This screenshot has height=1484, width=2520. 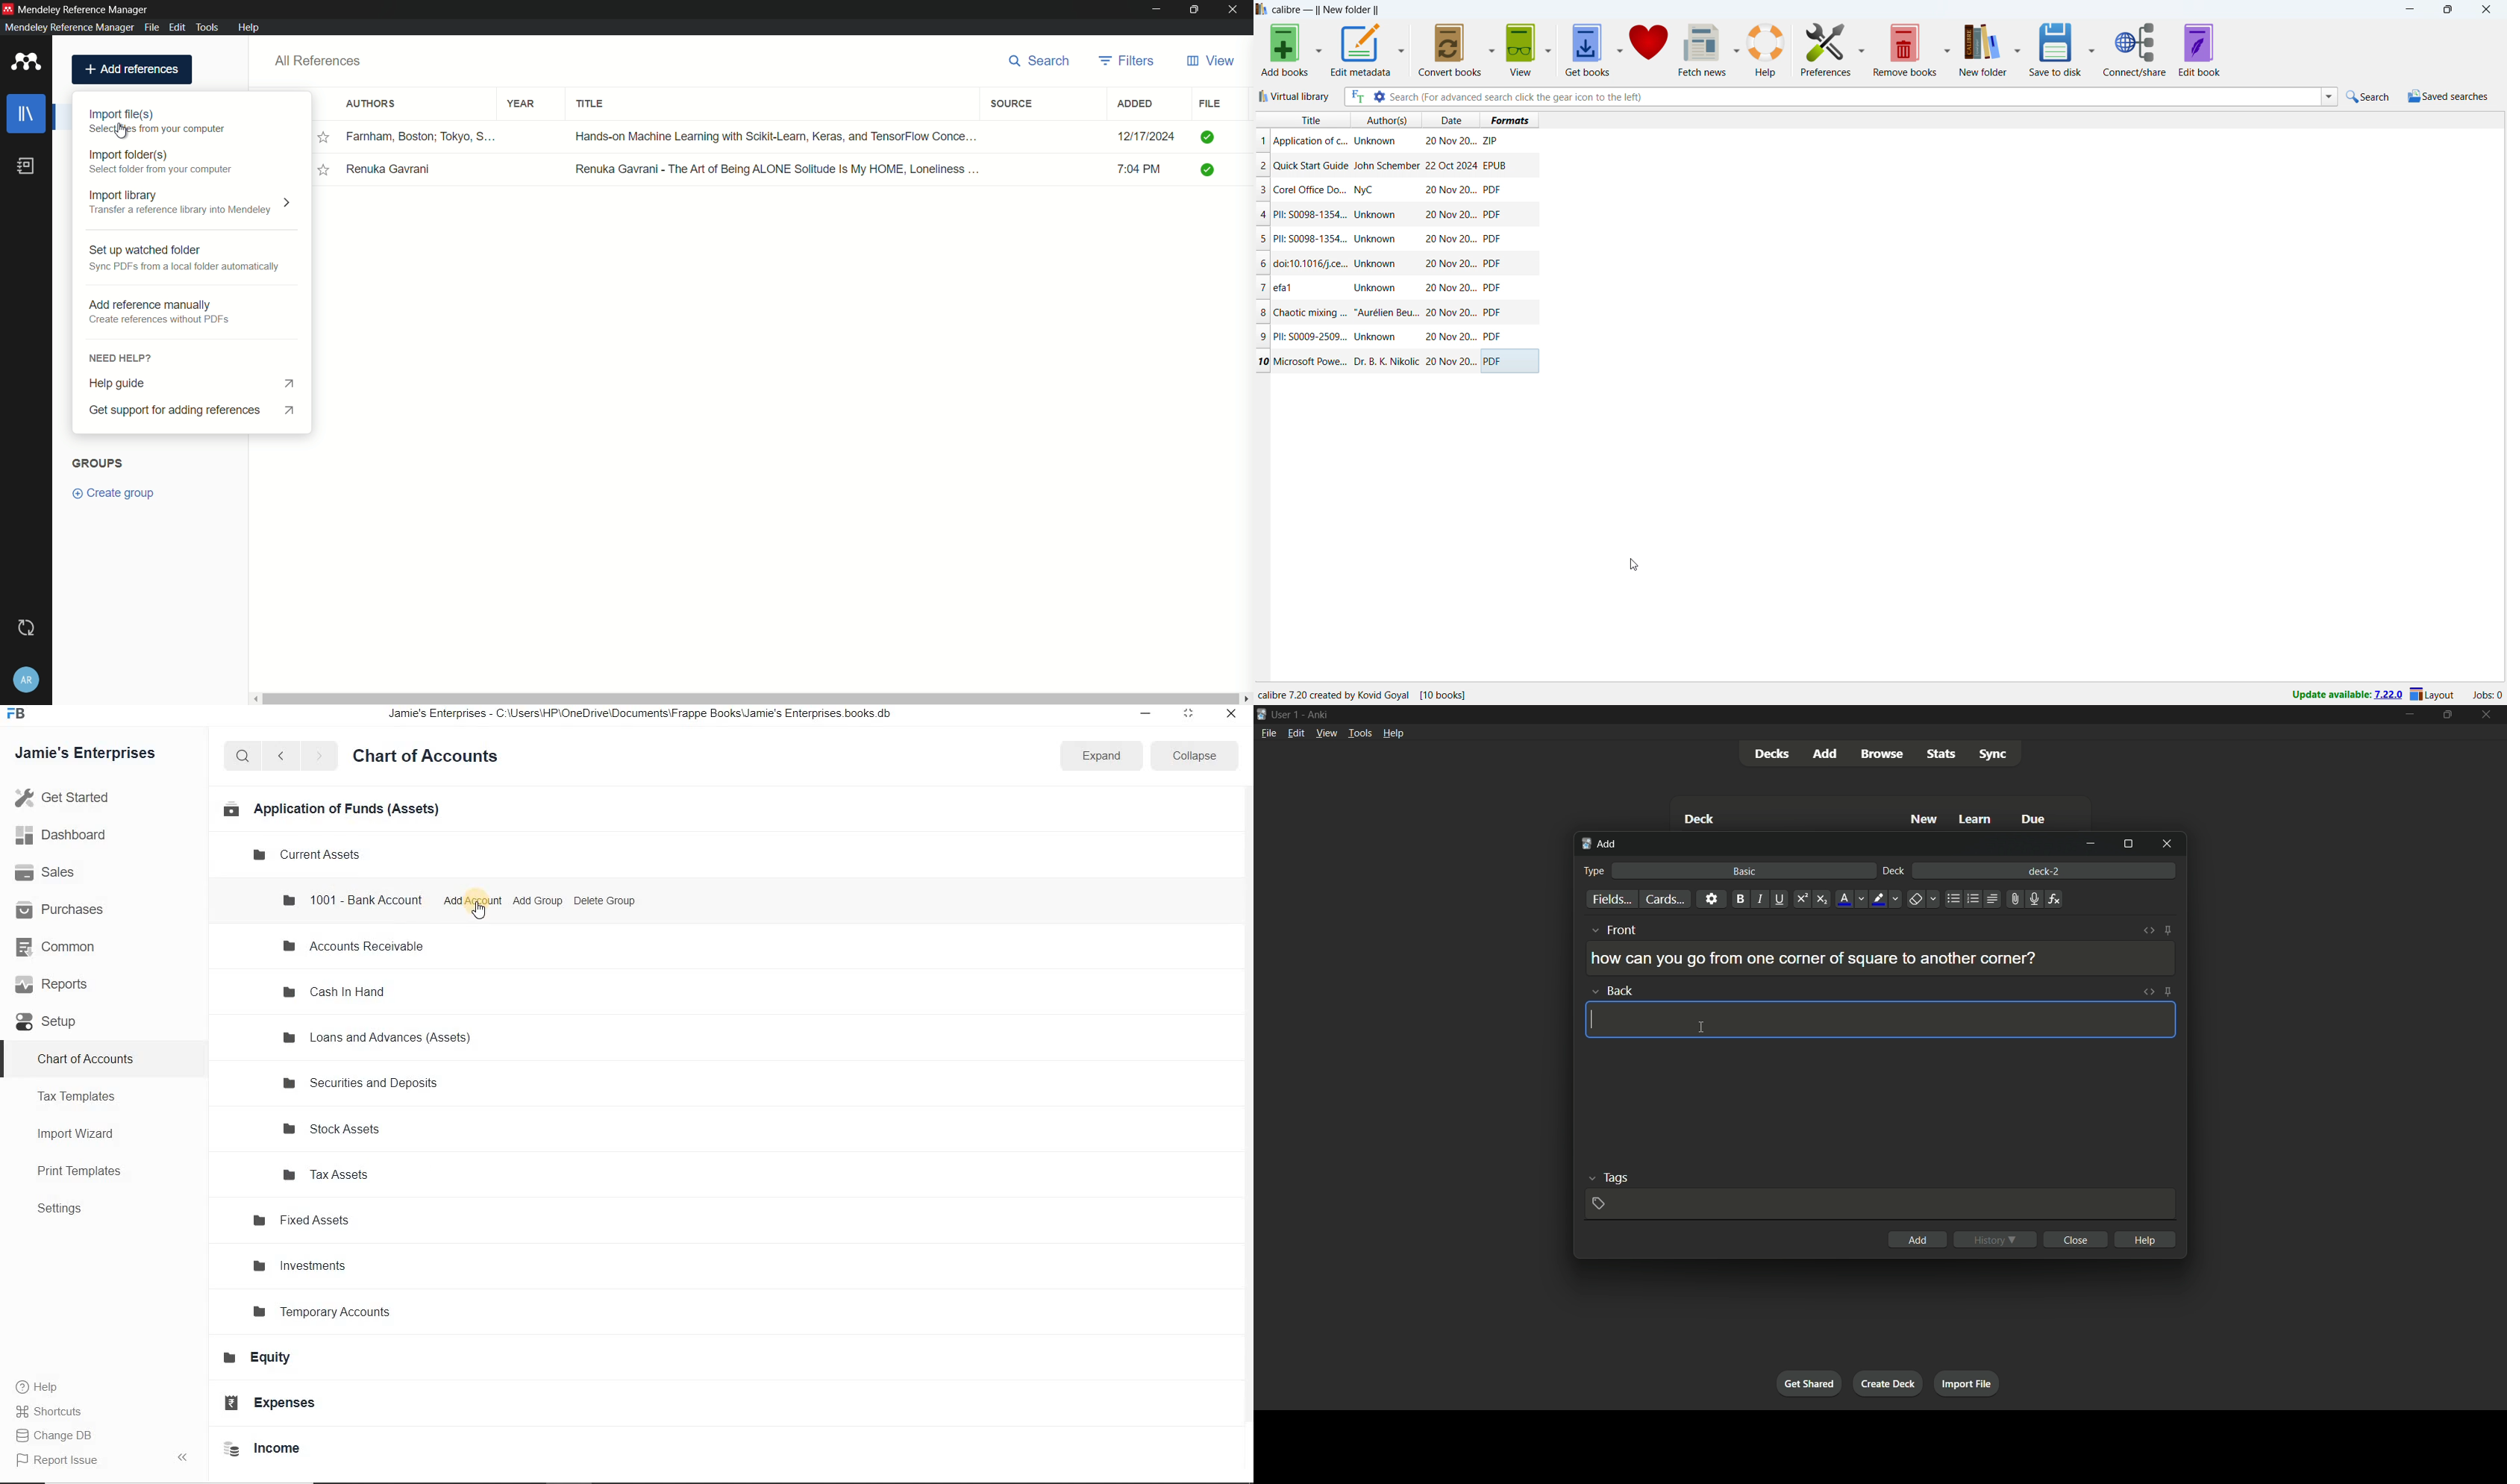 I want to click on Jobs: 0, so click(x=2488, y=696).